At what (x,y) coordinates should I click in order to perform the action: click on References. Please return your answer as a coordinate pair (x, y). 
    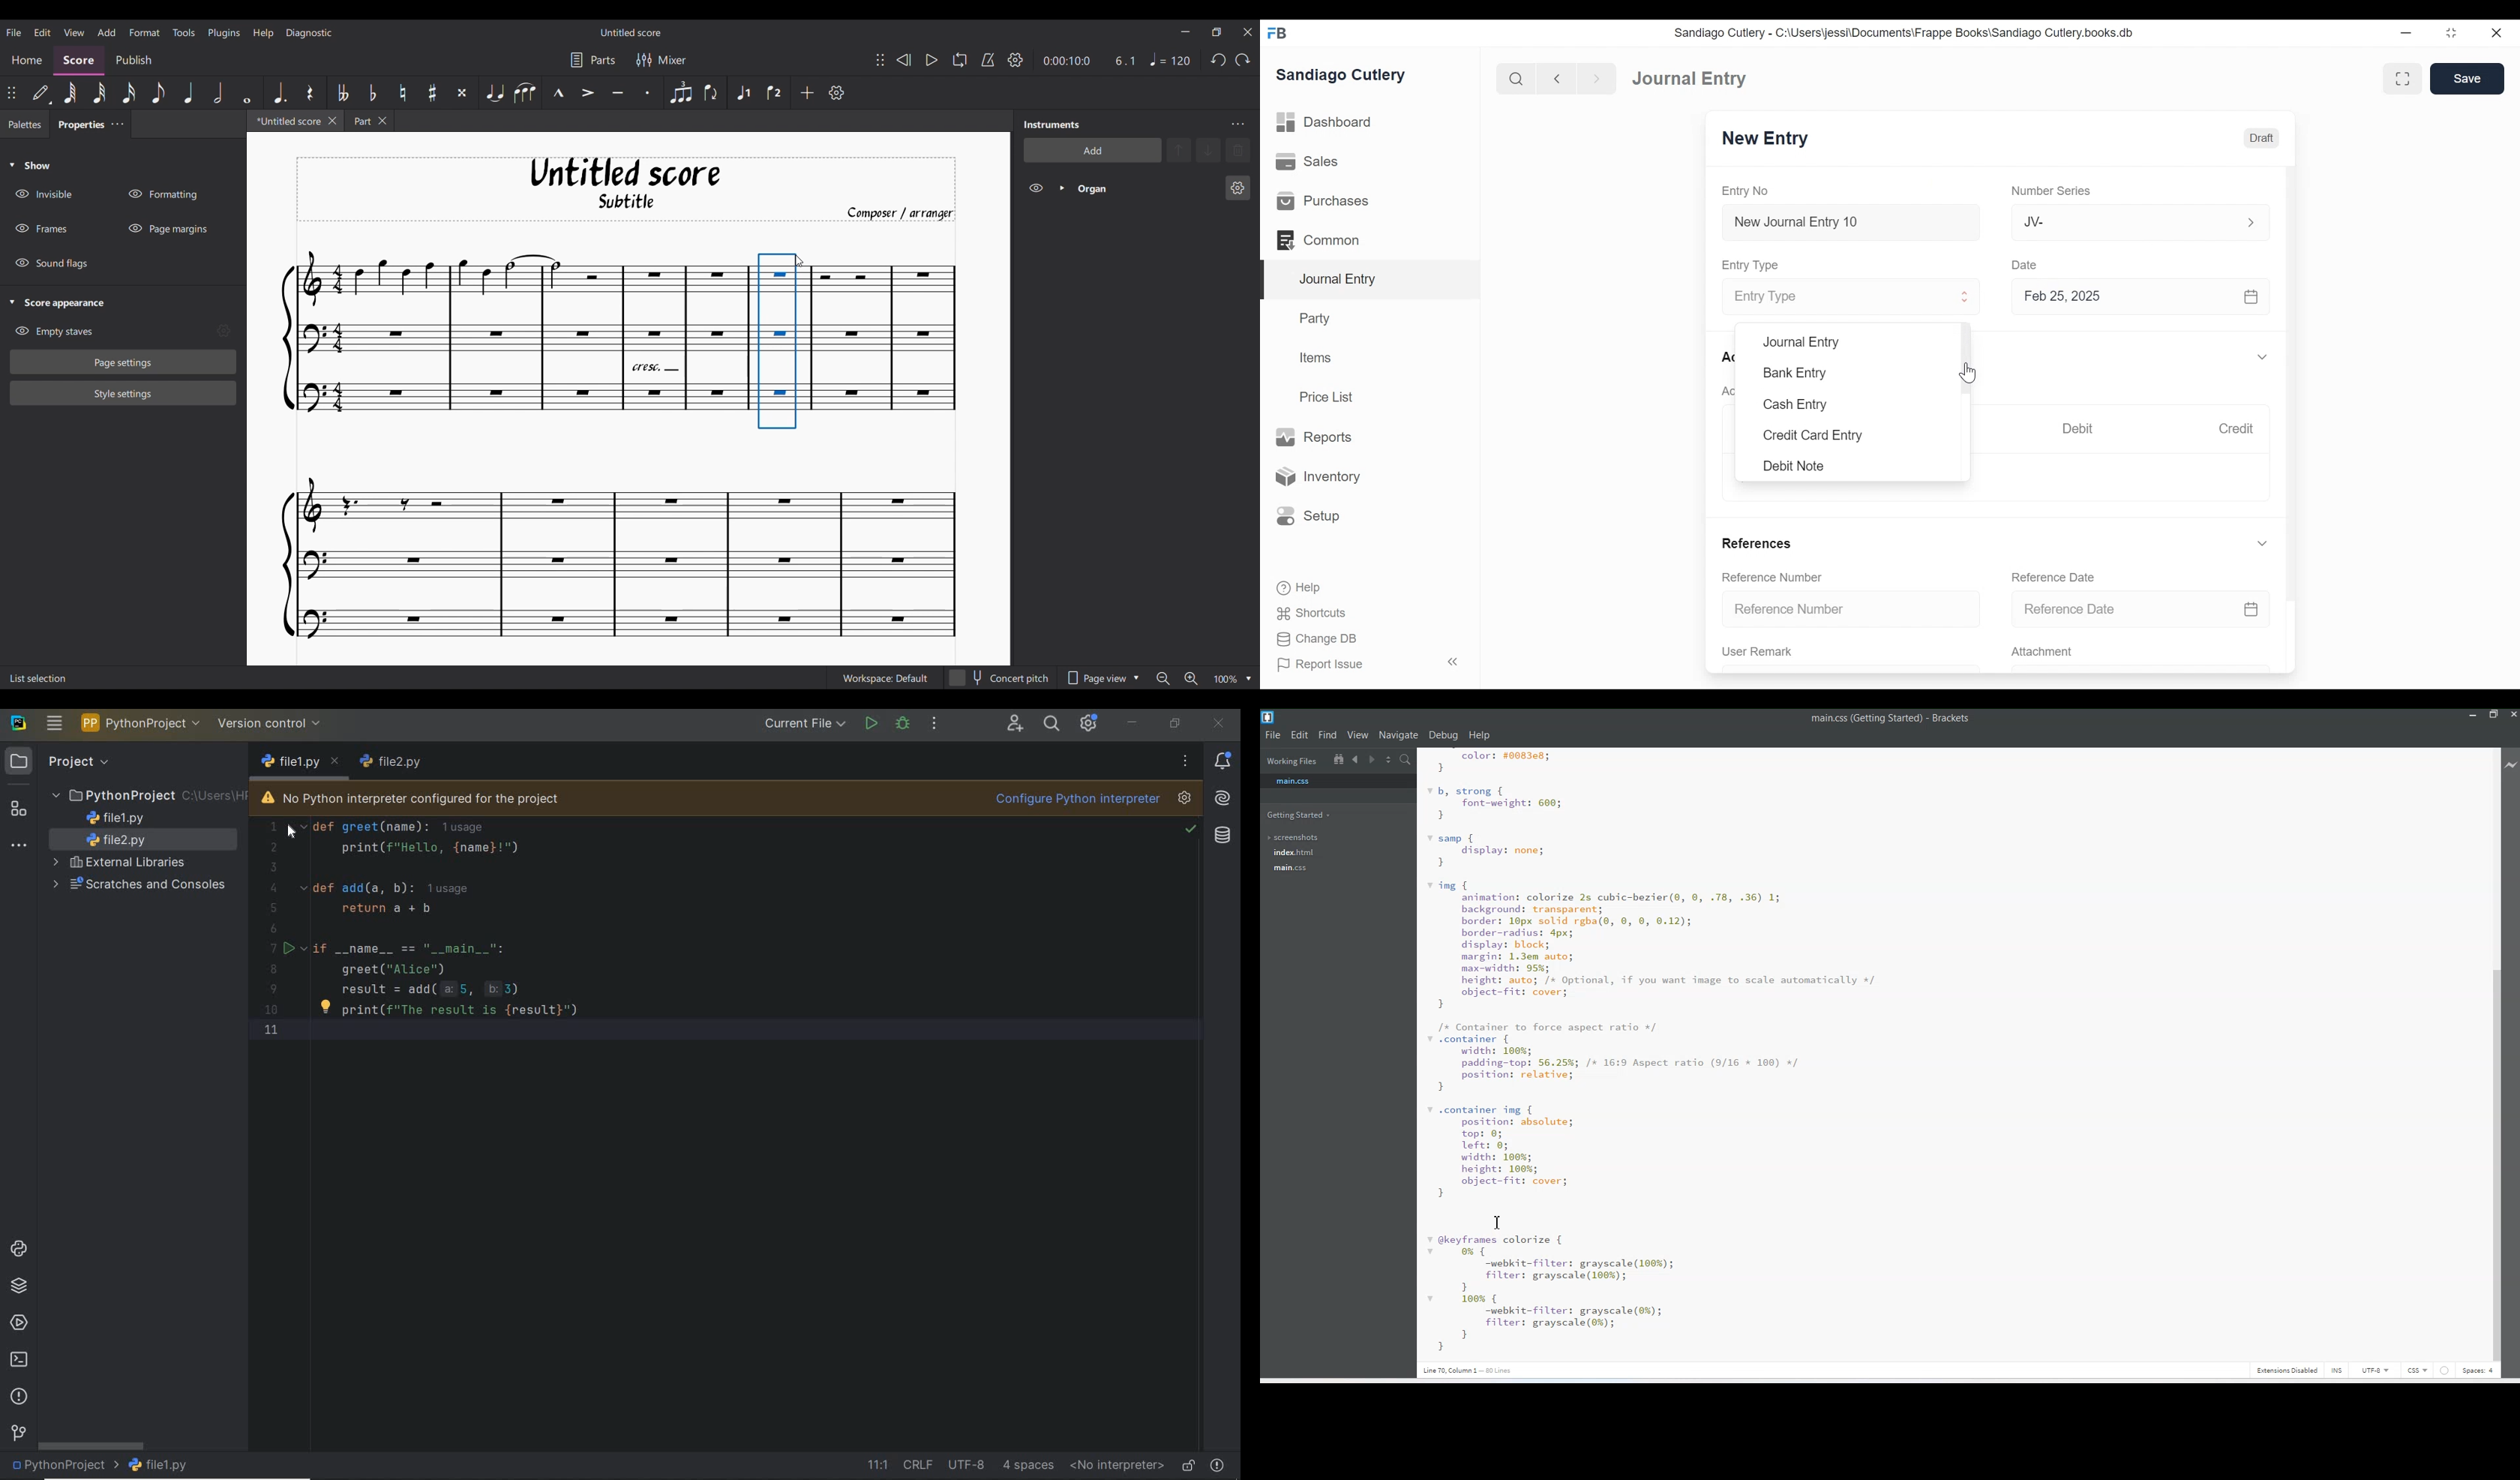
    Looking at the image, I should click on (1759, 542).